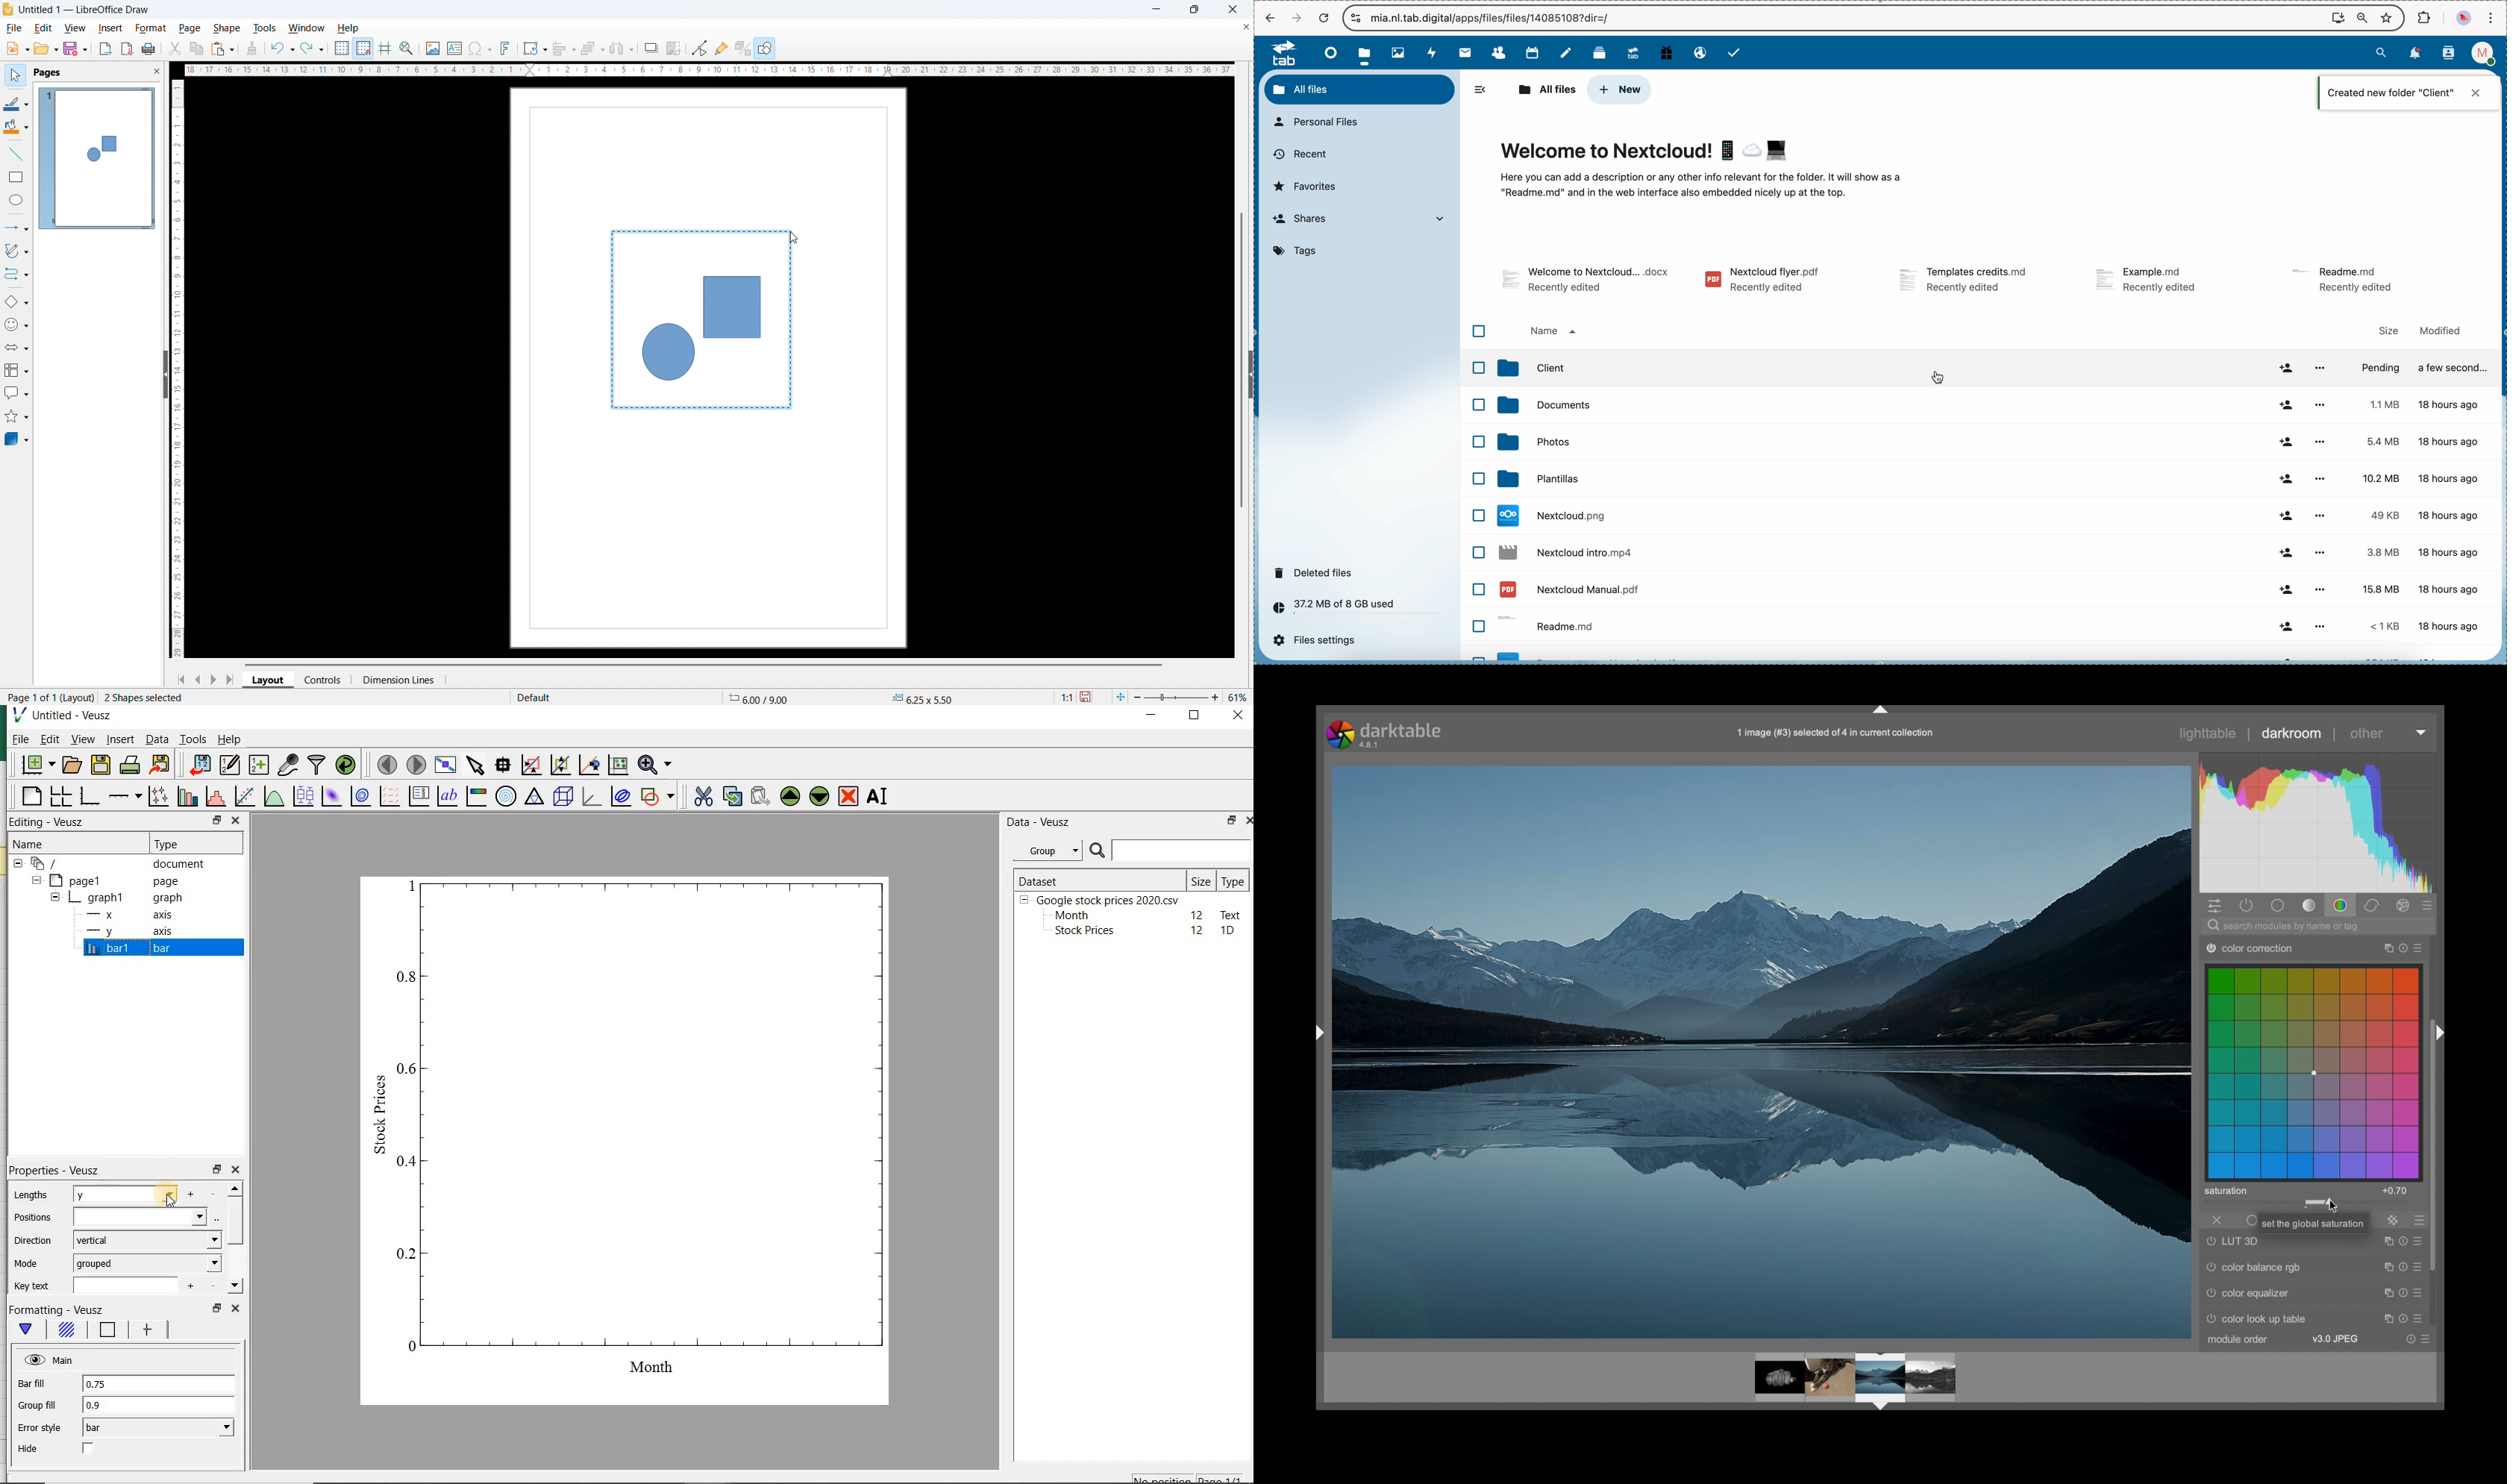  I want to click on new, so click(18, 48).